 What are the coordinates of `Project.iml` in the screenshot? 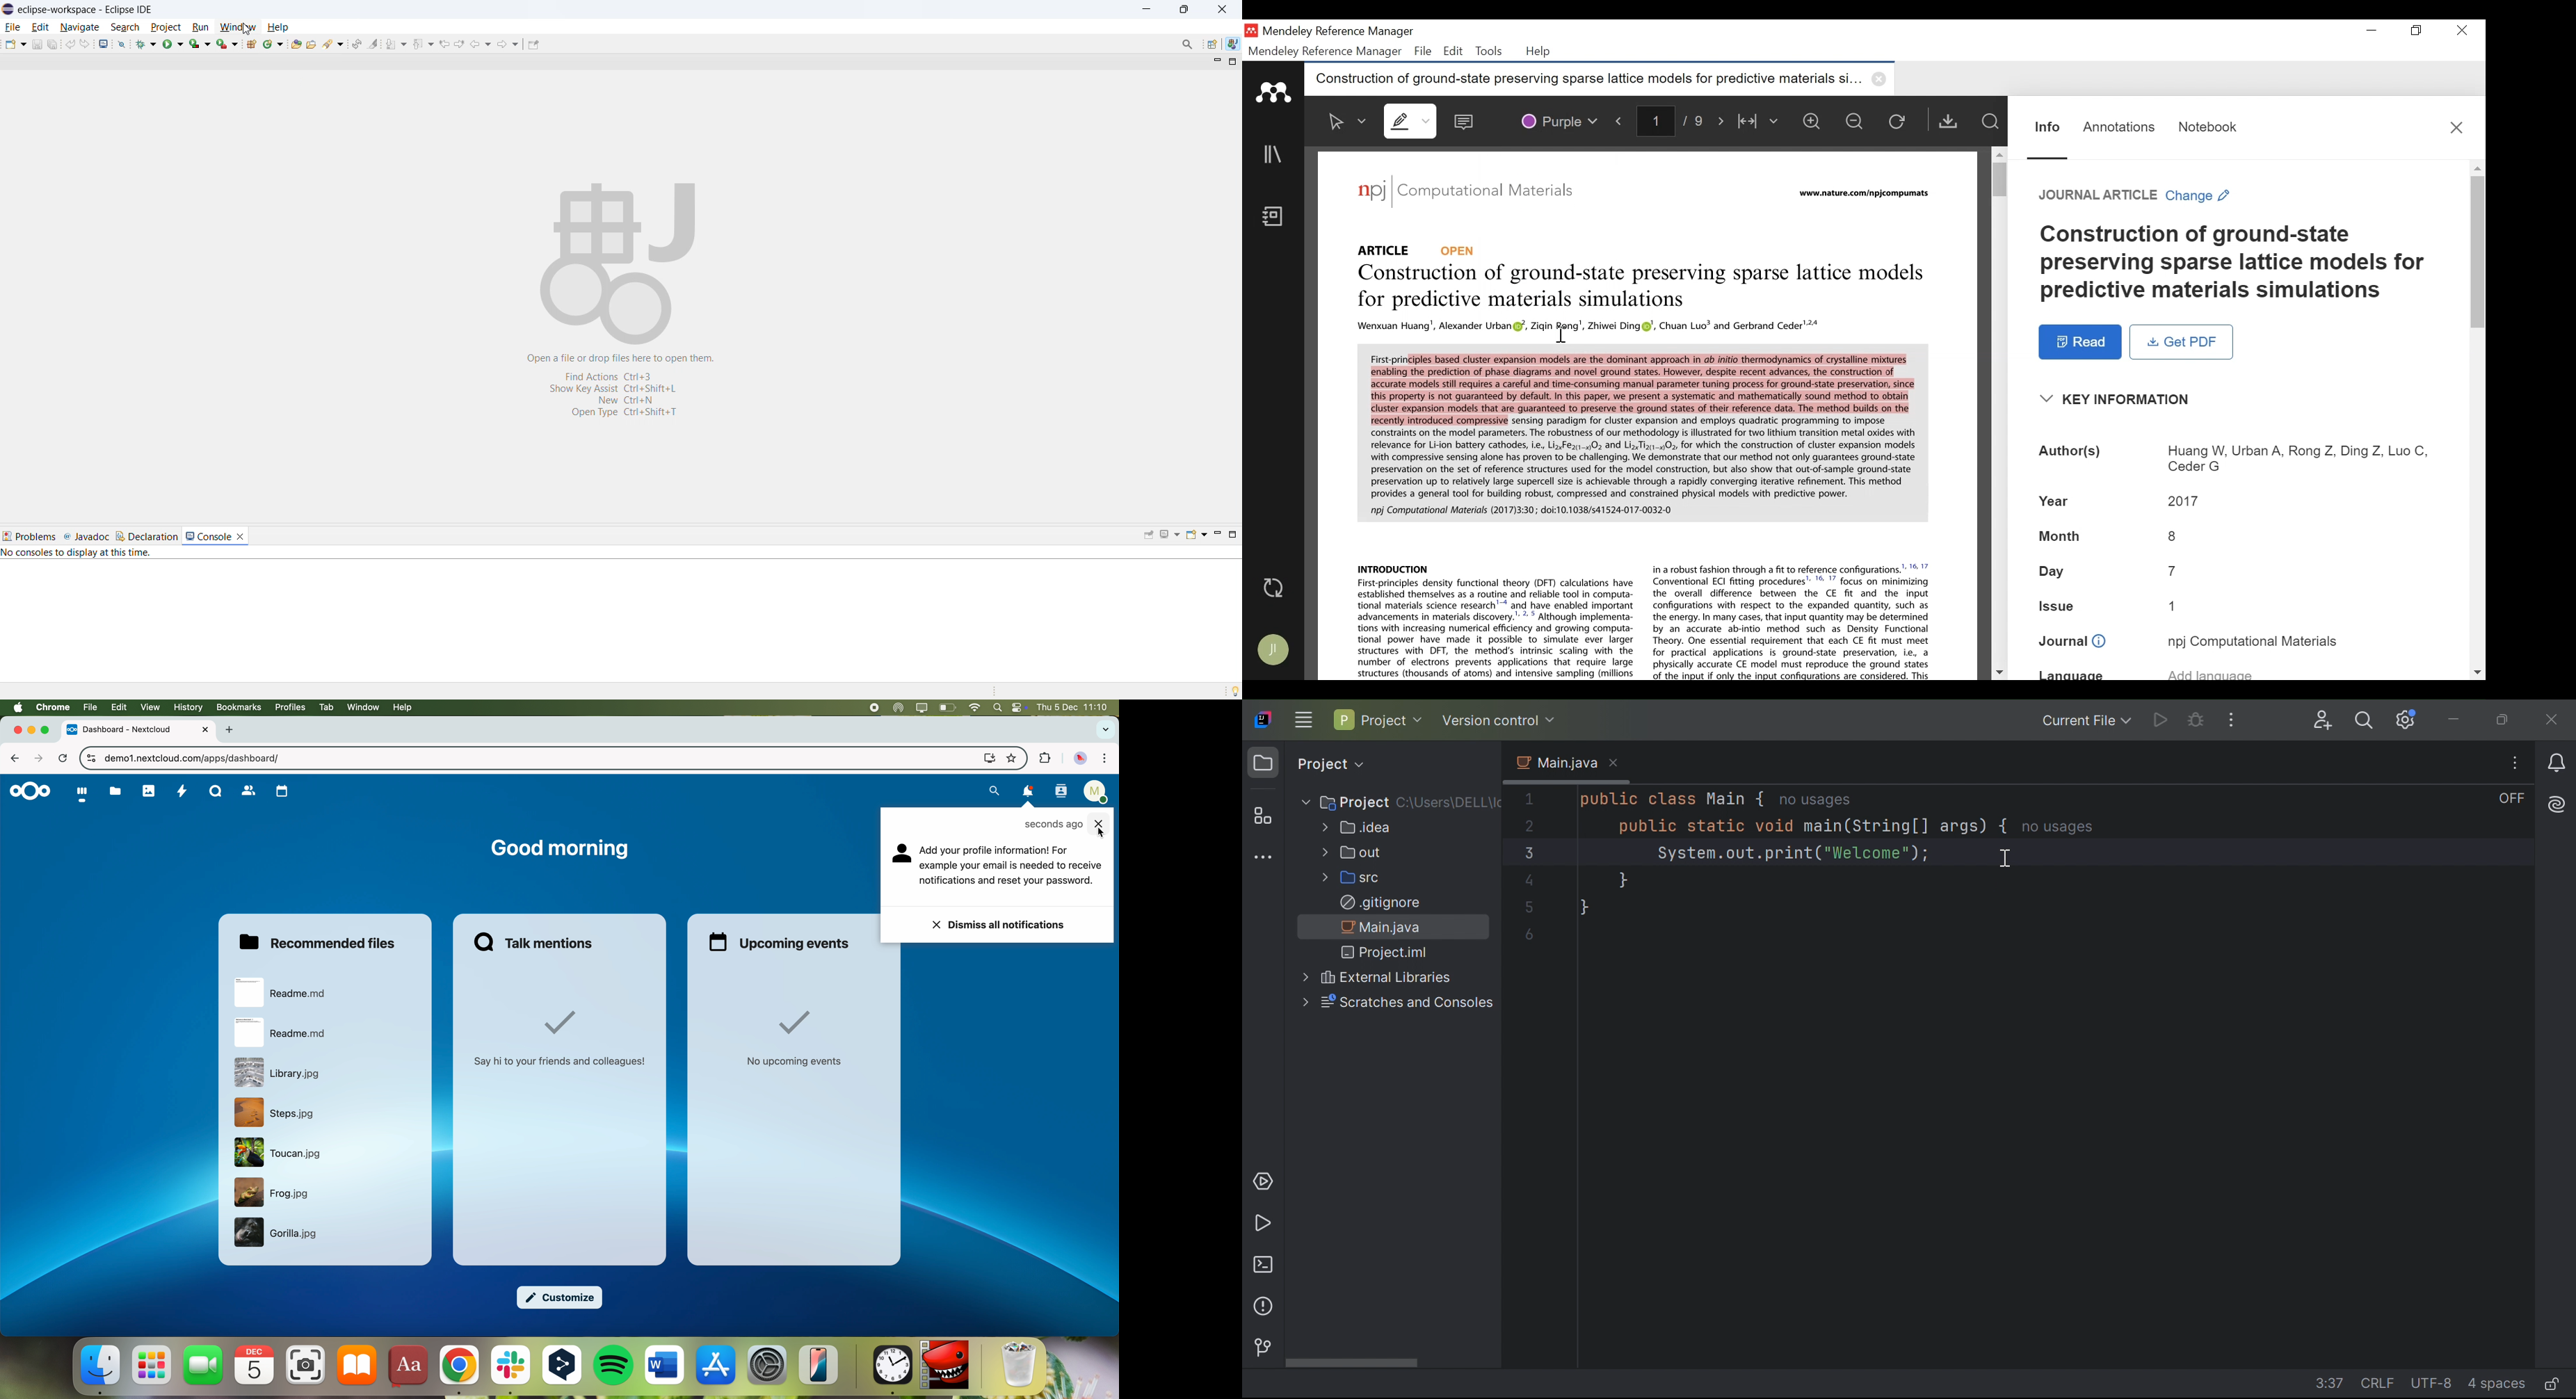 It's located at (1386, 954).